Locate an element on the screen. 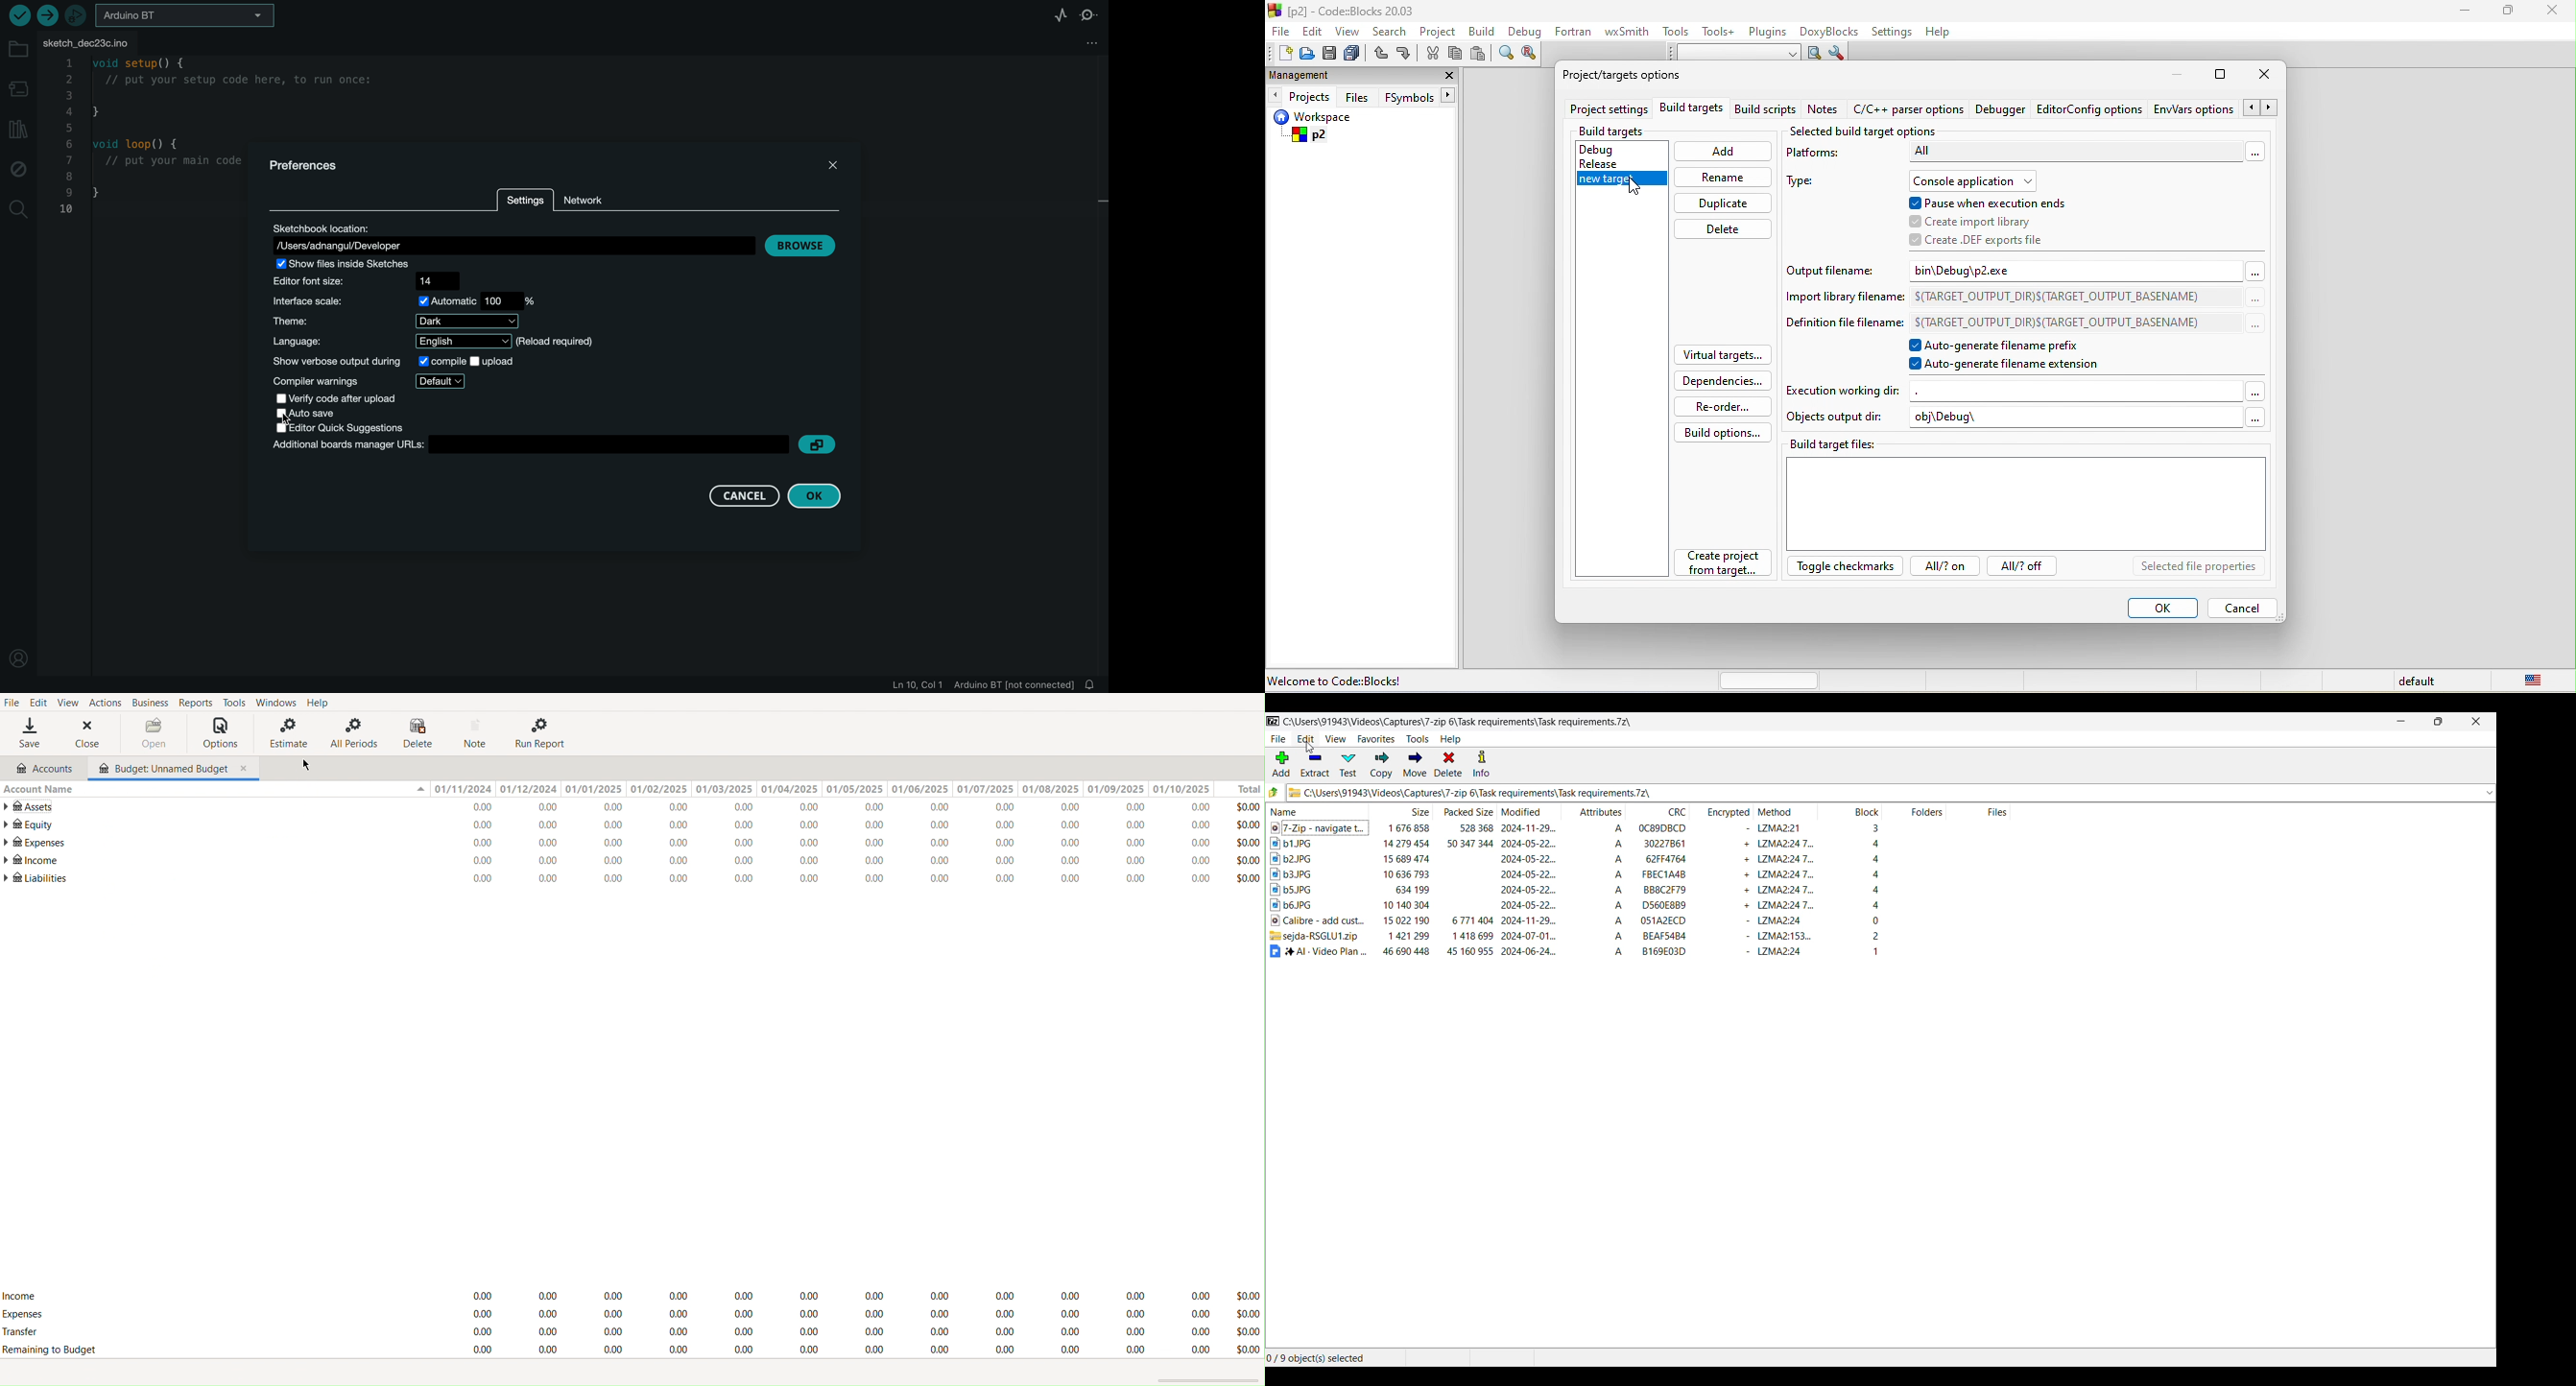 The image size is (2576, 1400). create import library is located at coordinates (1973, 220).